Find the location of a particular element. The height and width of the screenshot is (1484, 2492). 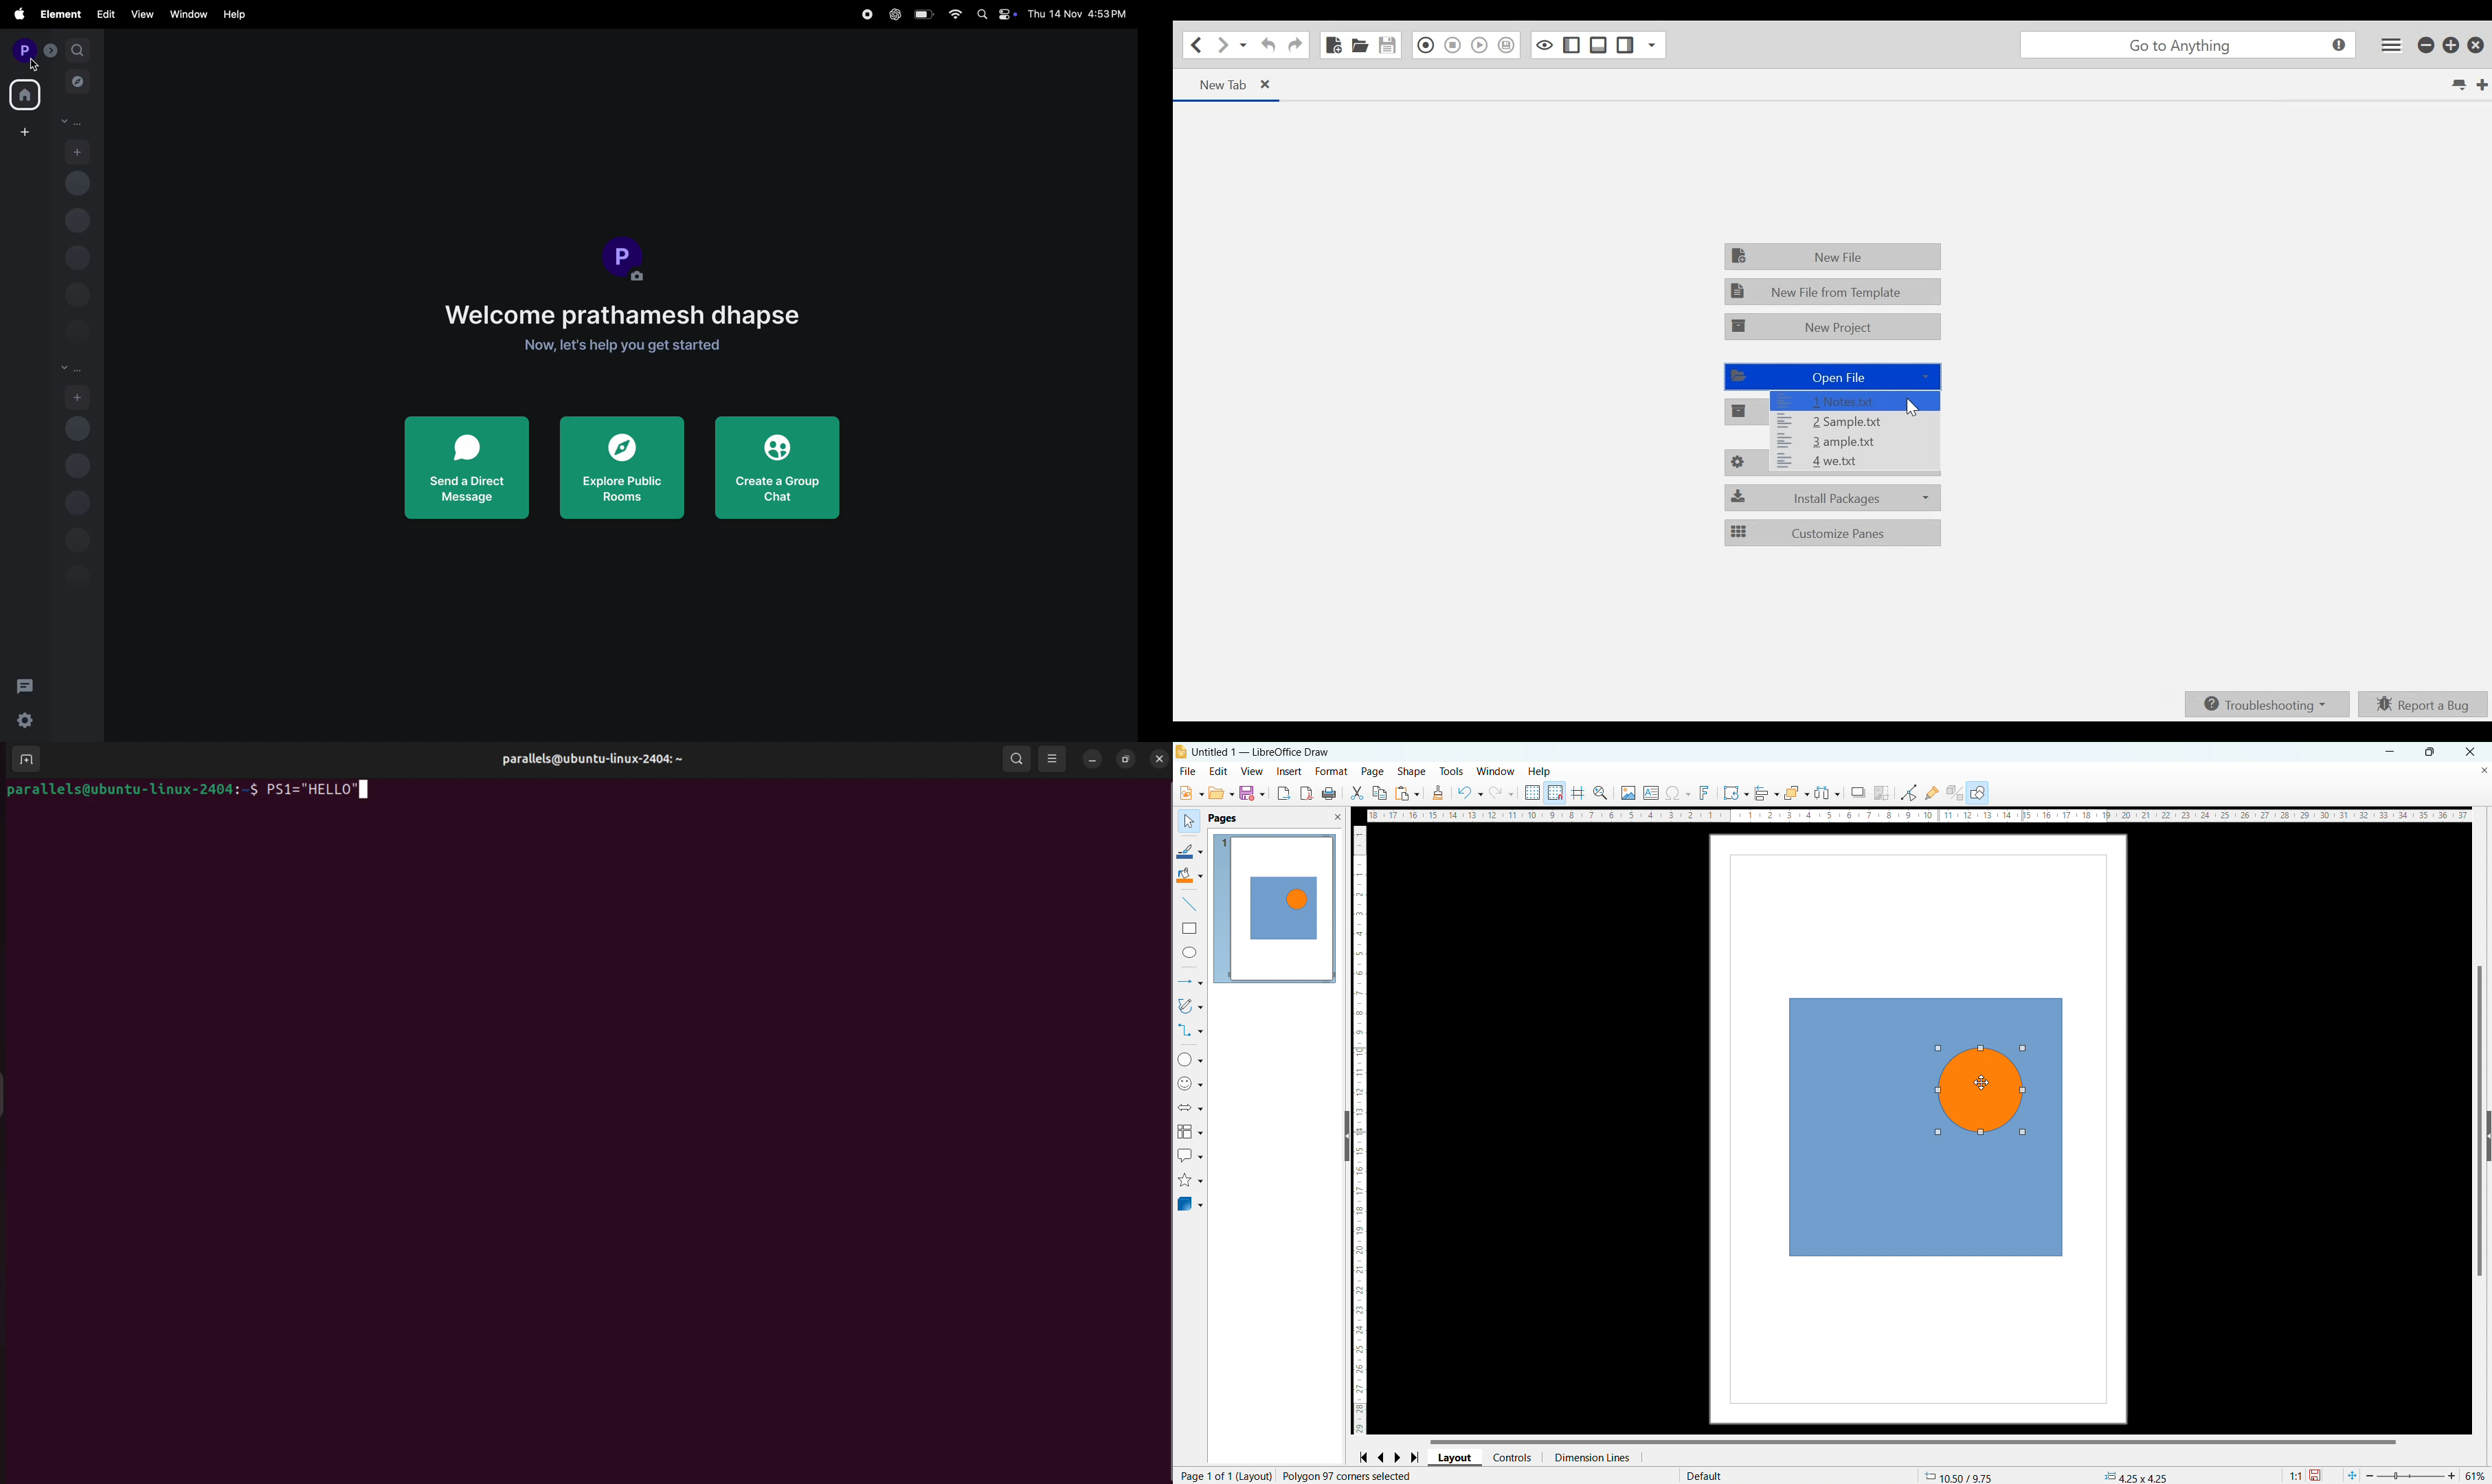

cursor is located at coordinates (33, 65).